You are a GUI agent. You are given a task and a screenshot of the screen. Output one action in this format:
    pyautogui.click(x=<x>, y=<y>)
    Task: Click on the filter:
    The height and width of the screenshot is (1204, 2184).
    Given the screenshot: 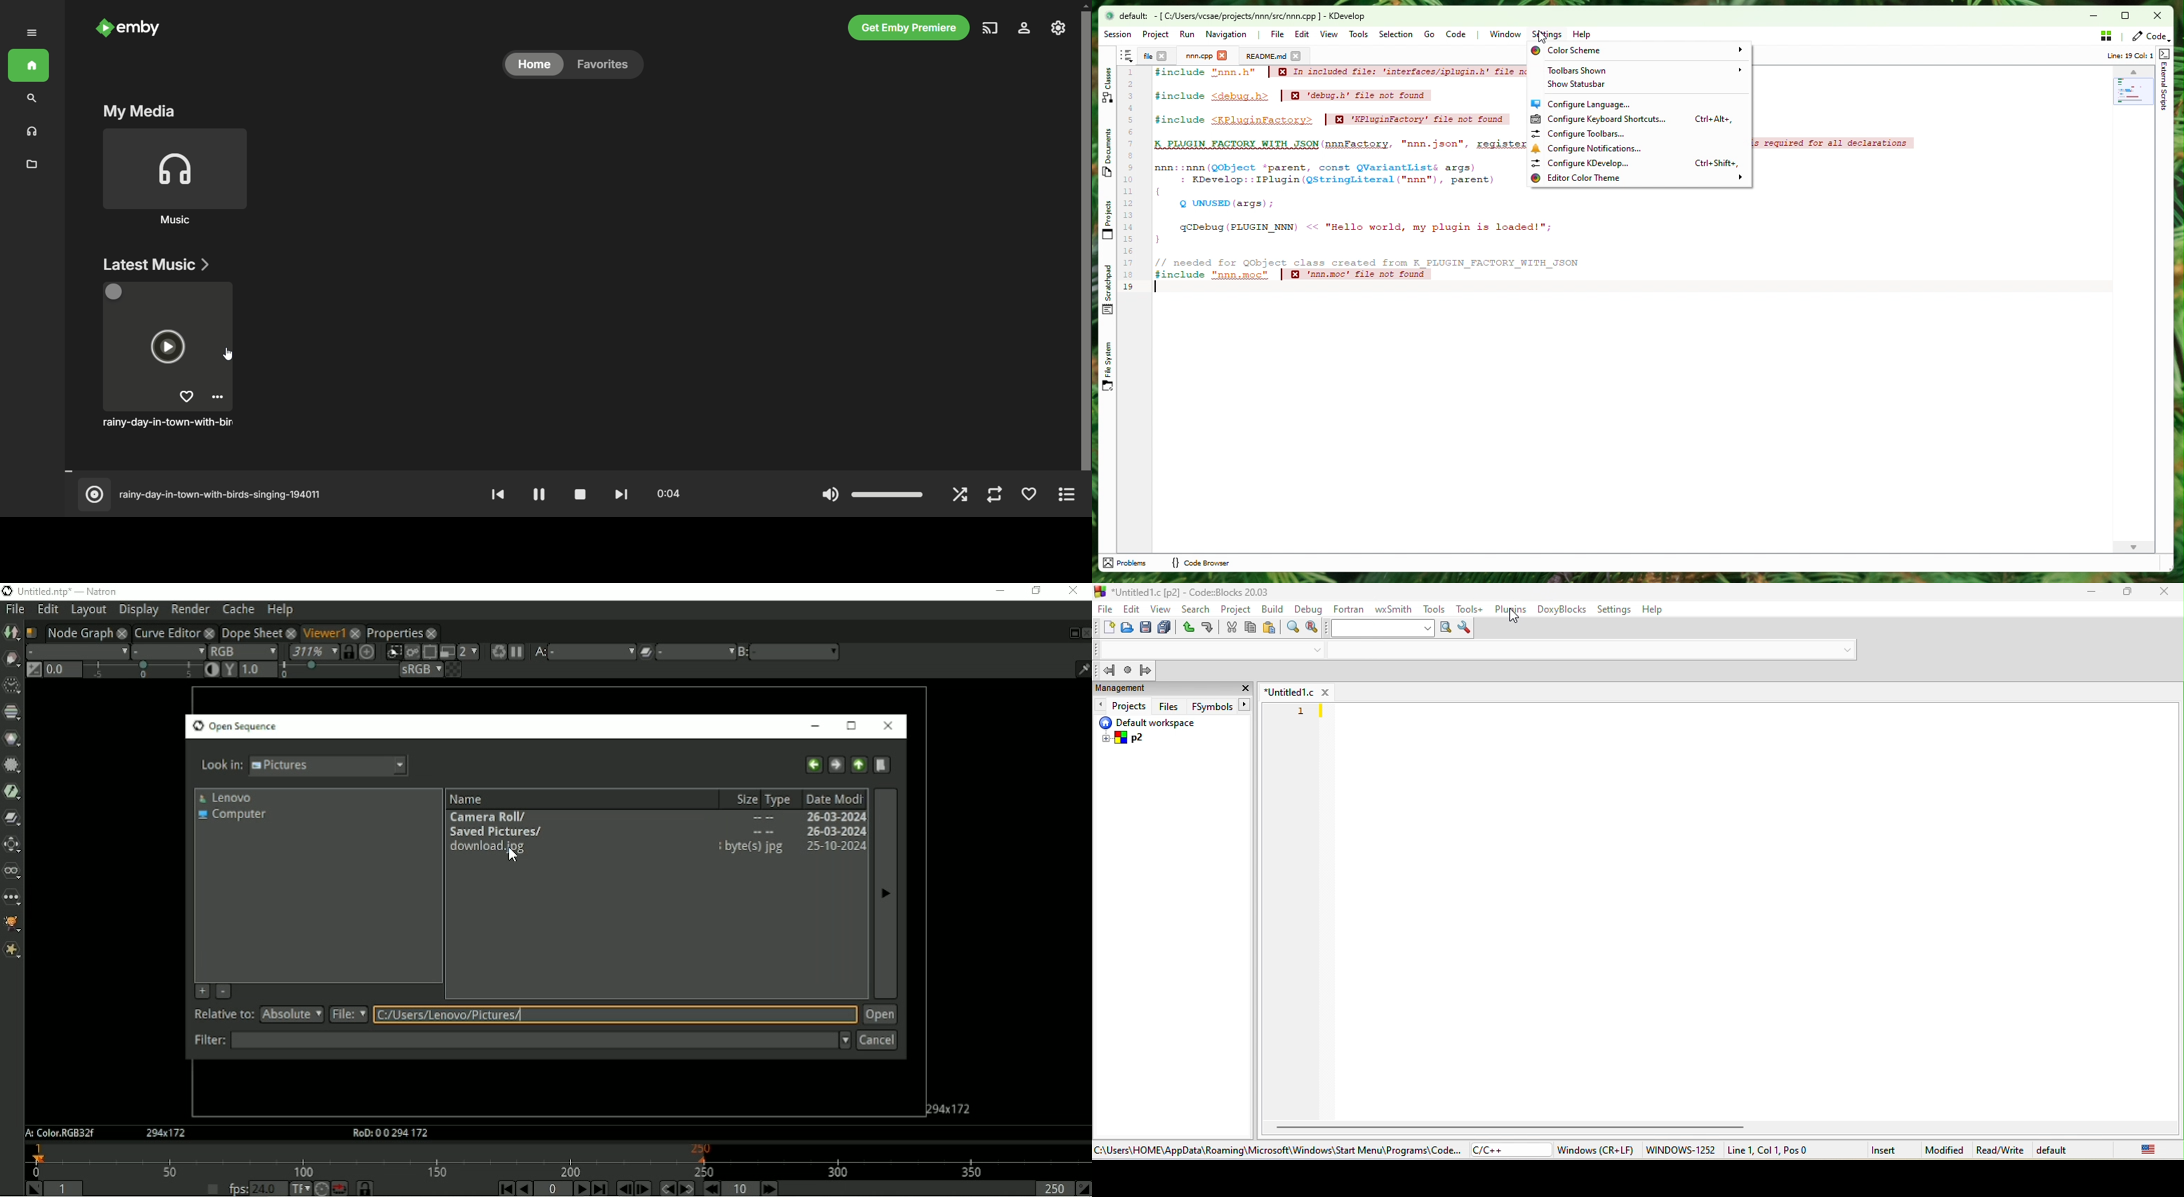 What is the action you would take?
    pyautogui.click(x=208, y=1040)
    